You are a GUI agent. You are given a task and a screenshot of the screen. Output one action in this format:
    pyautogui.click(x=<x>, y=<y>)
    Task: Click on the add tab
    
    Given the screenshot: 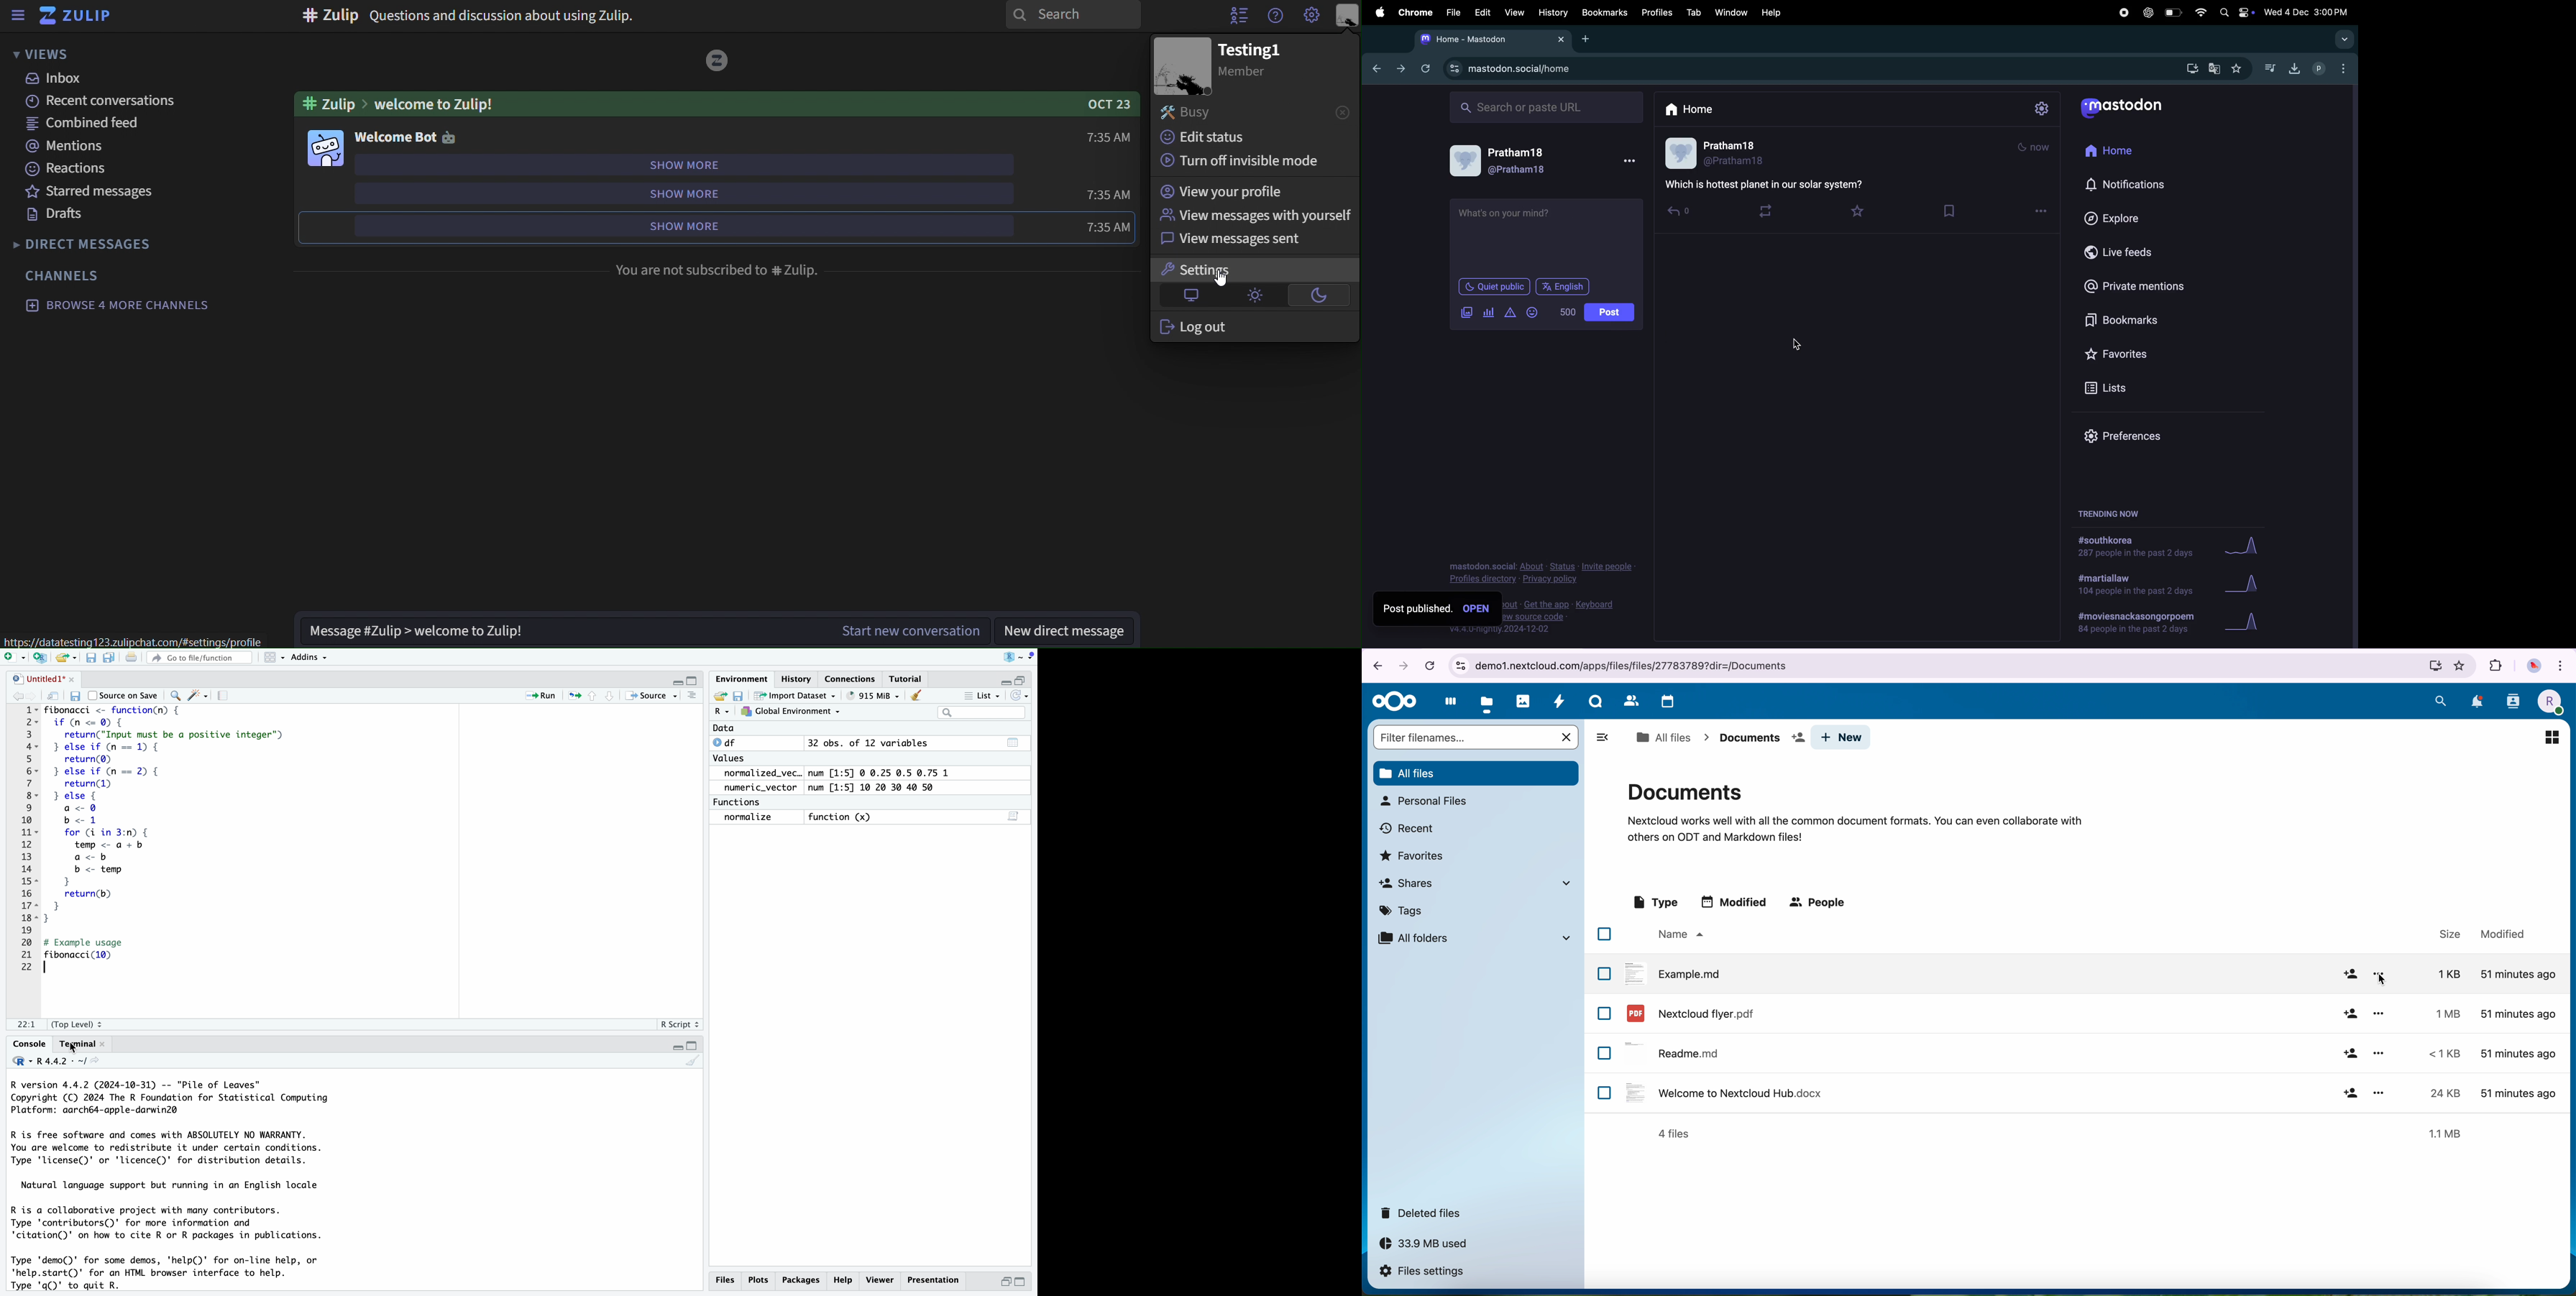 What is the action you would take?
    pyautogui.click(x=1591, y=40)
    